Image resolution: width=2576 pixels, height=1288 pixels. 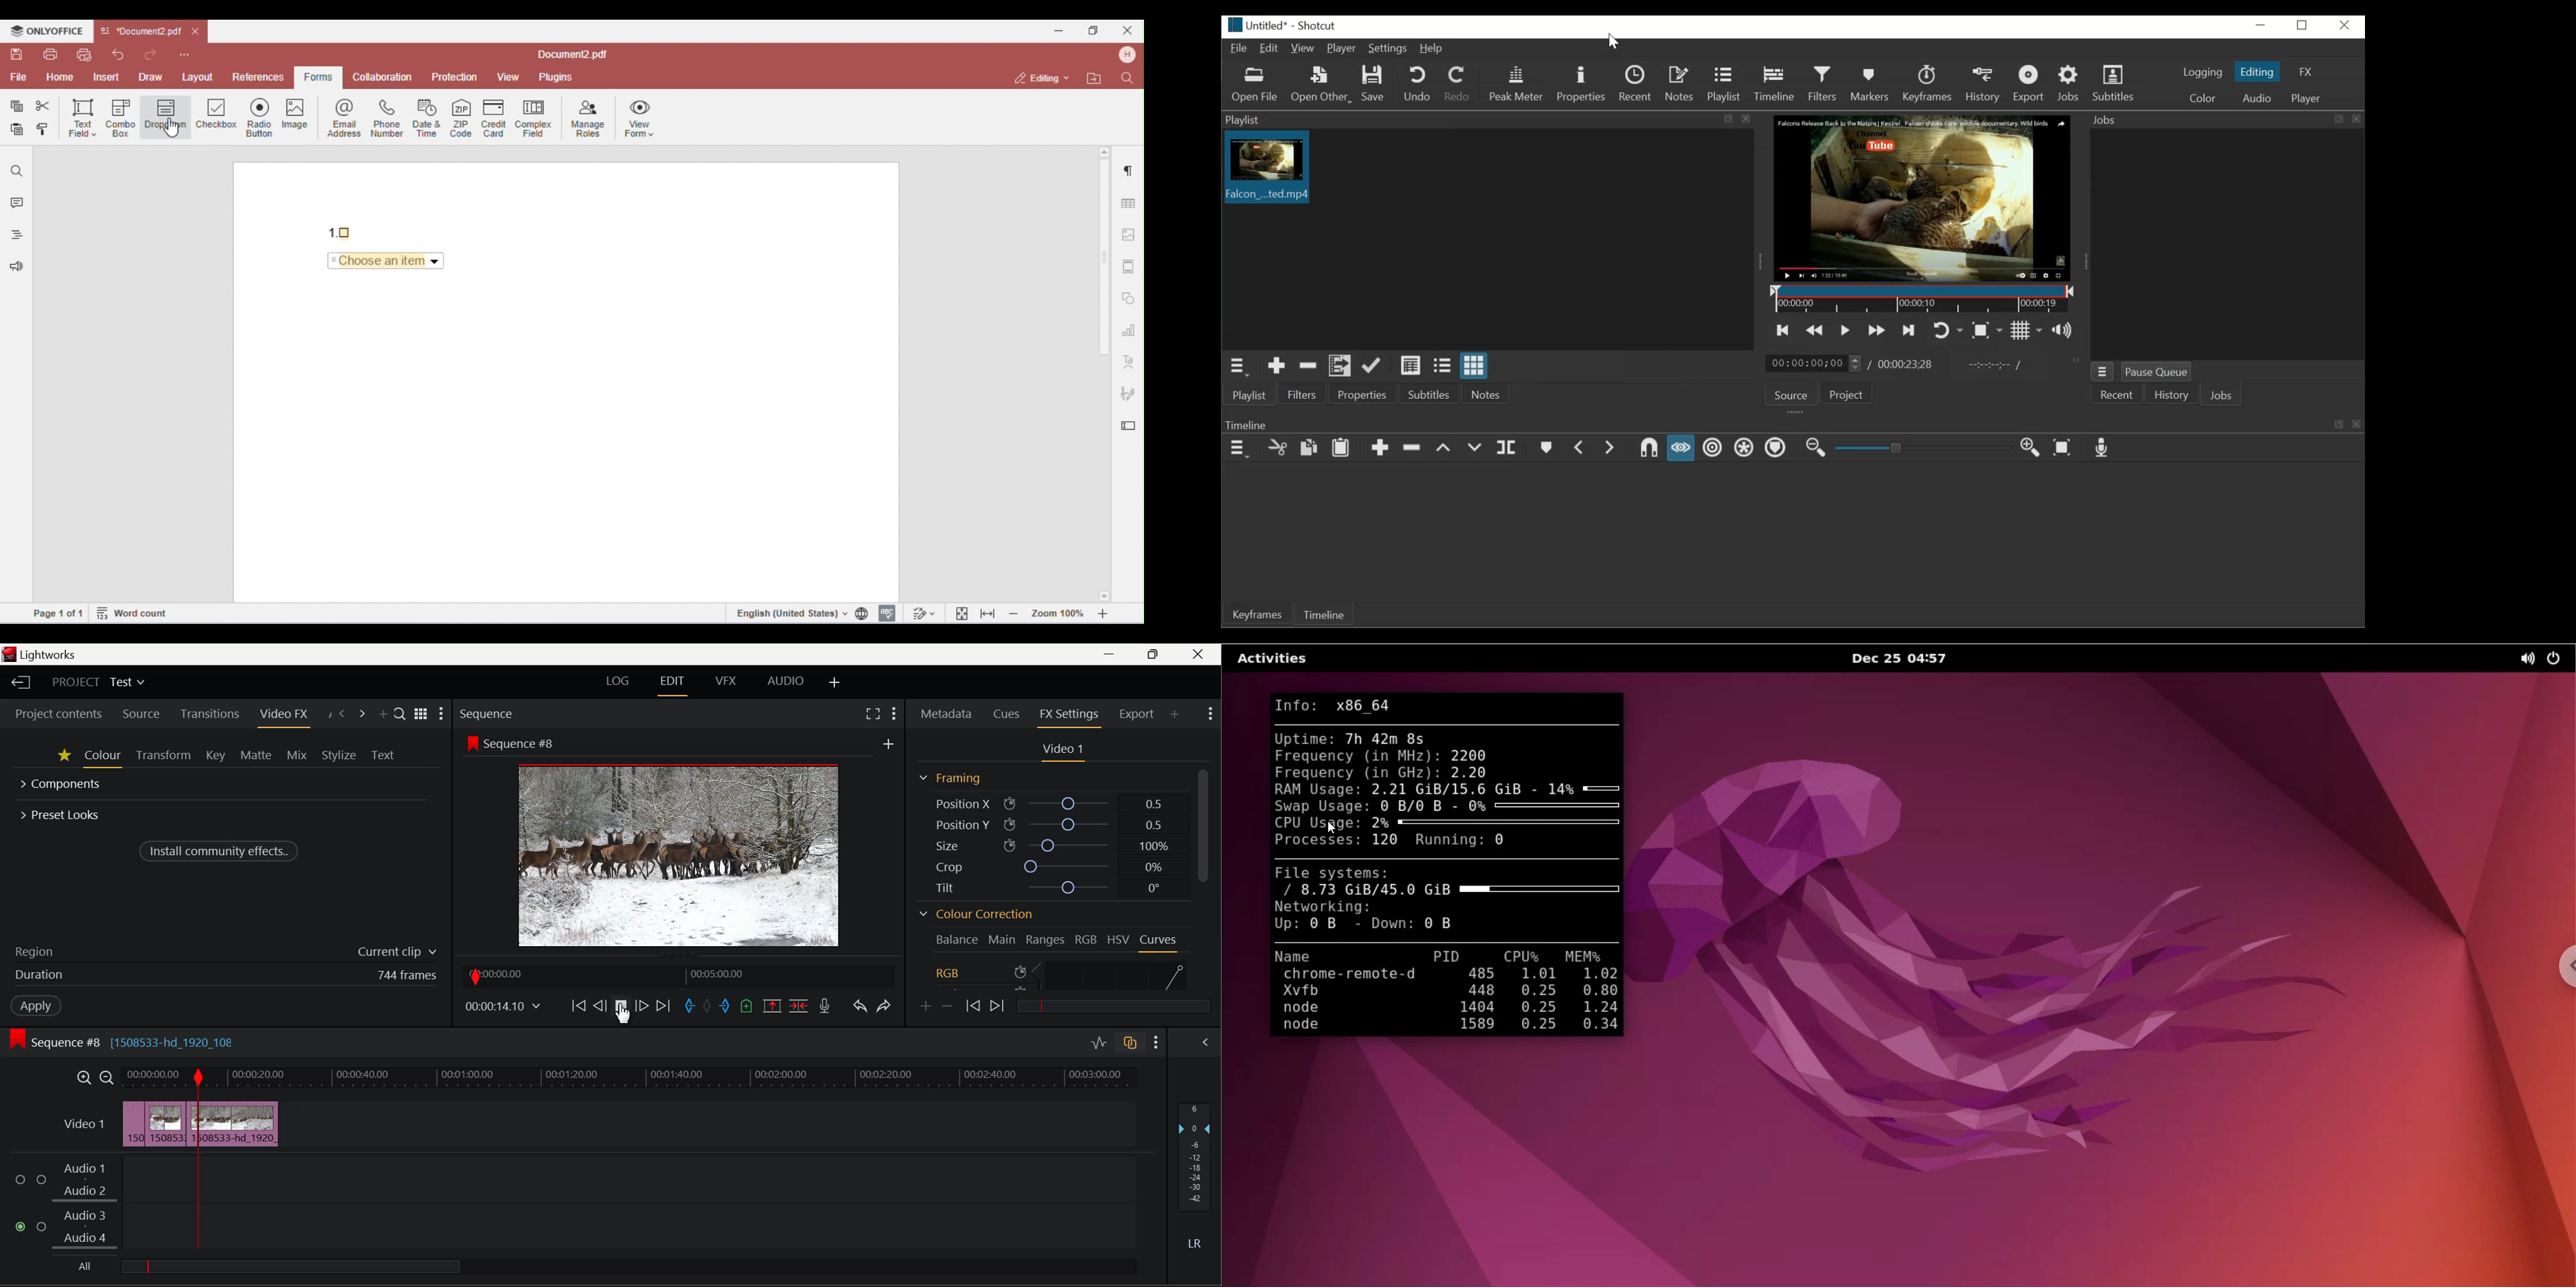 I want to click on Edit, so click(x=1270, y=49).